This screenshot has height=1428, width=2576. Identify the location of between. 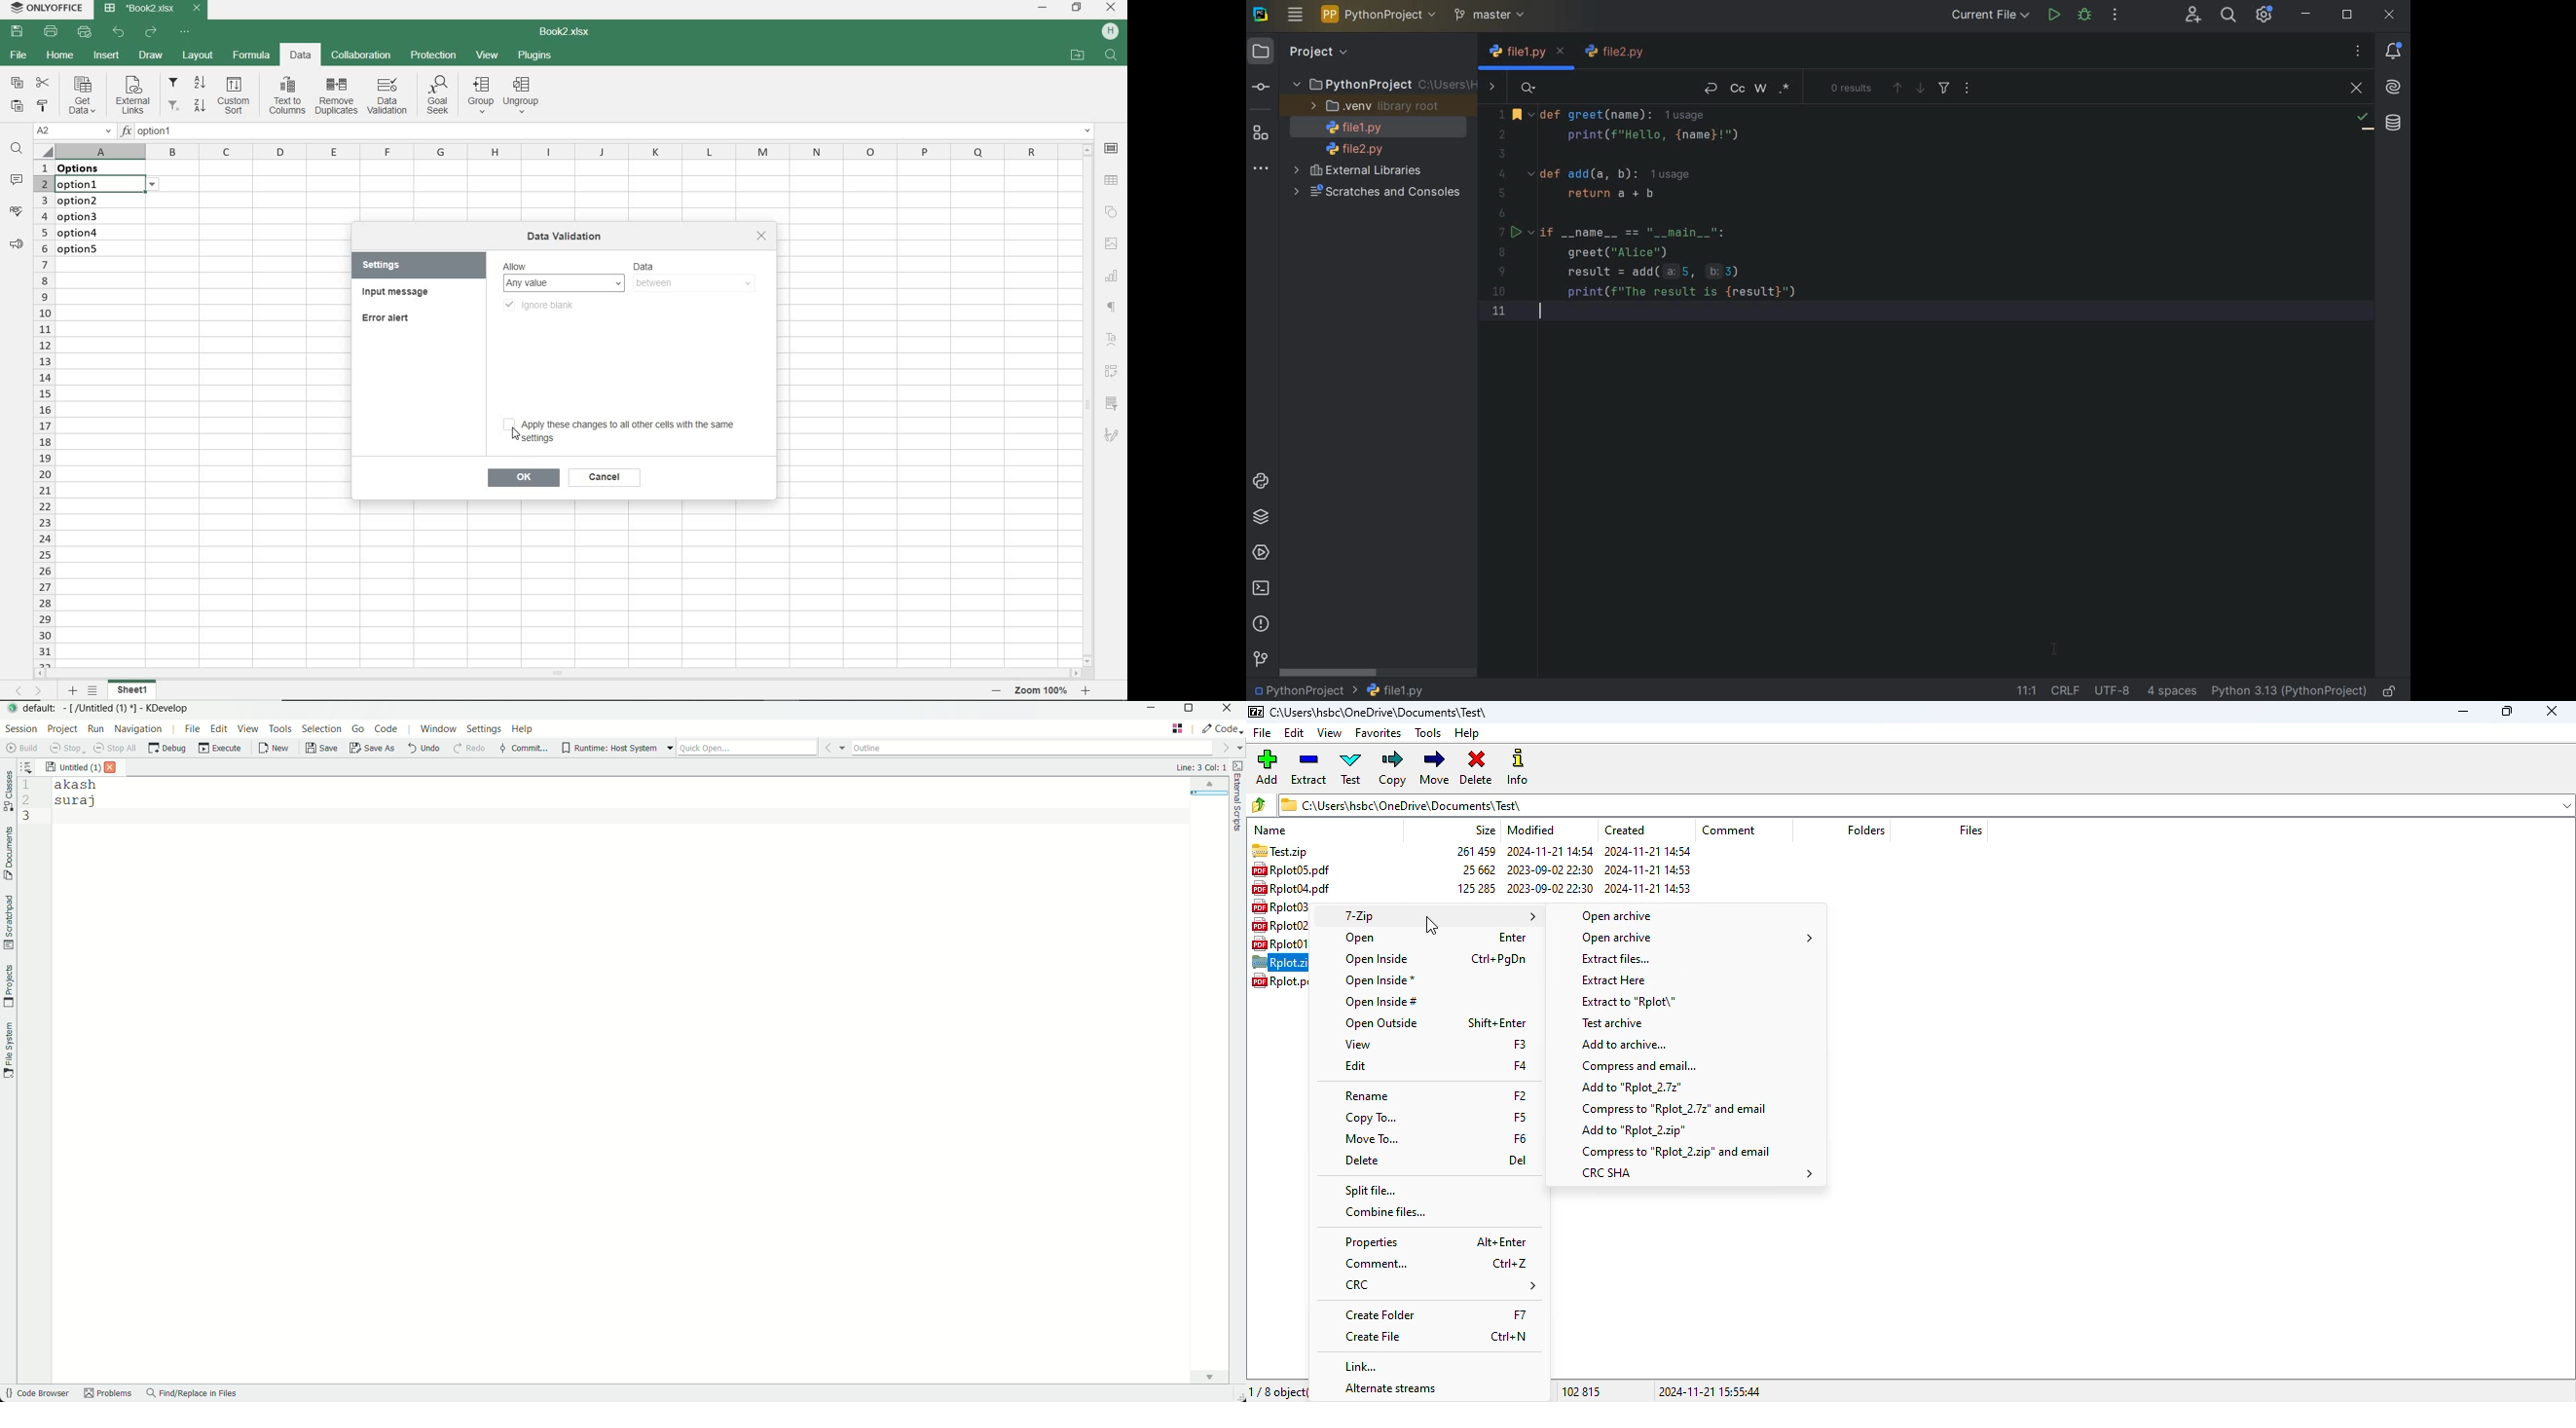
(692, 283).